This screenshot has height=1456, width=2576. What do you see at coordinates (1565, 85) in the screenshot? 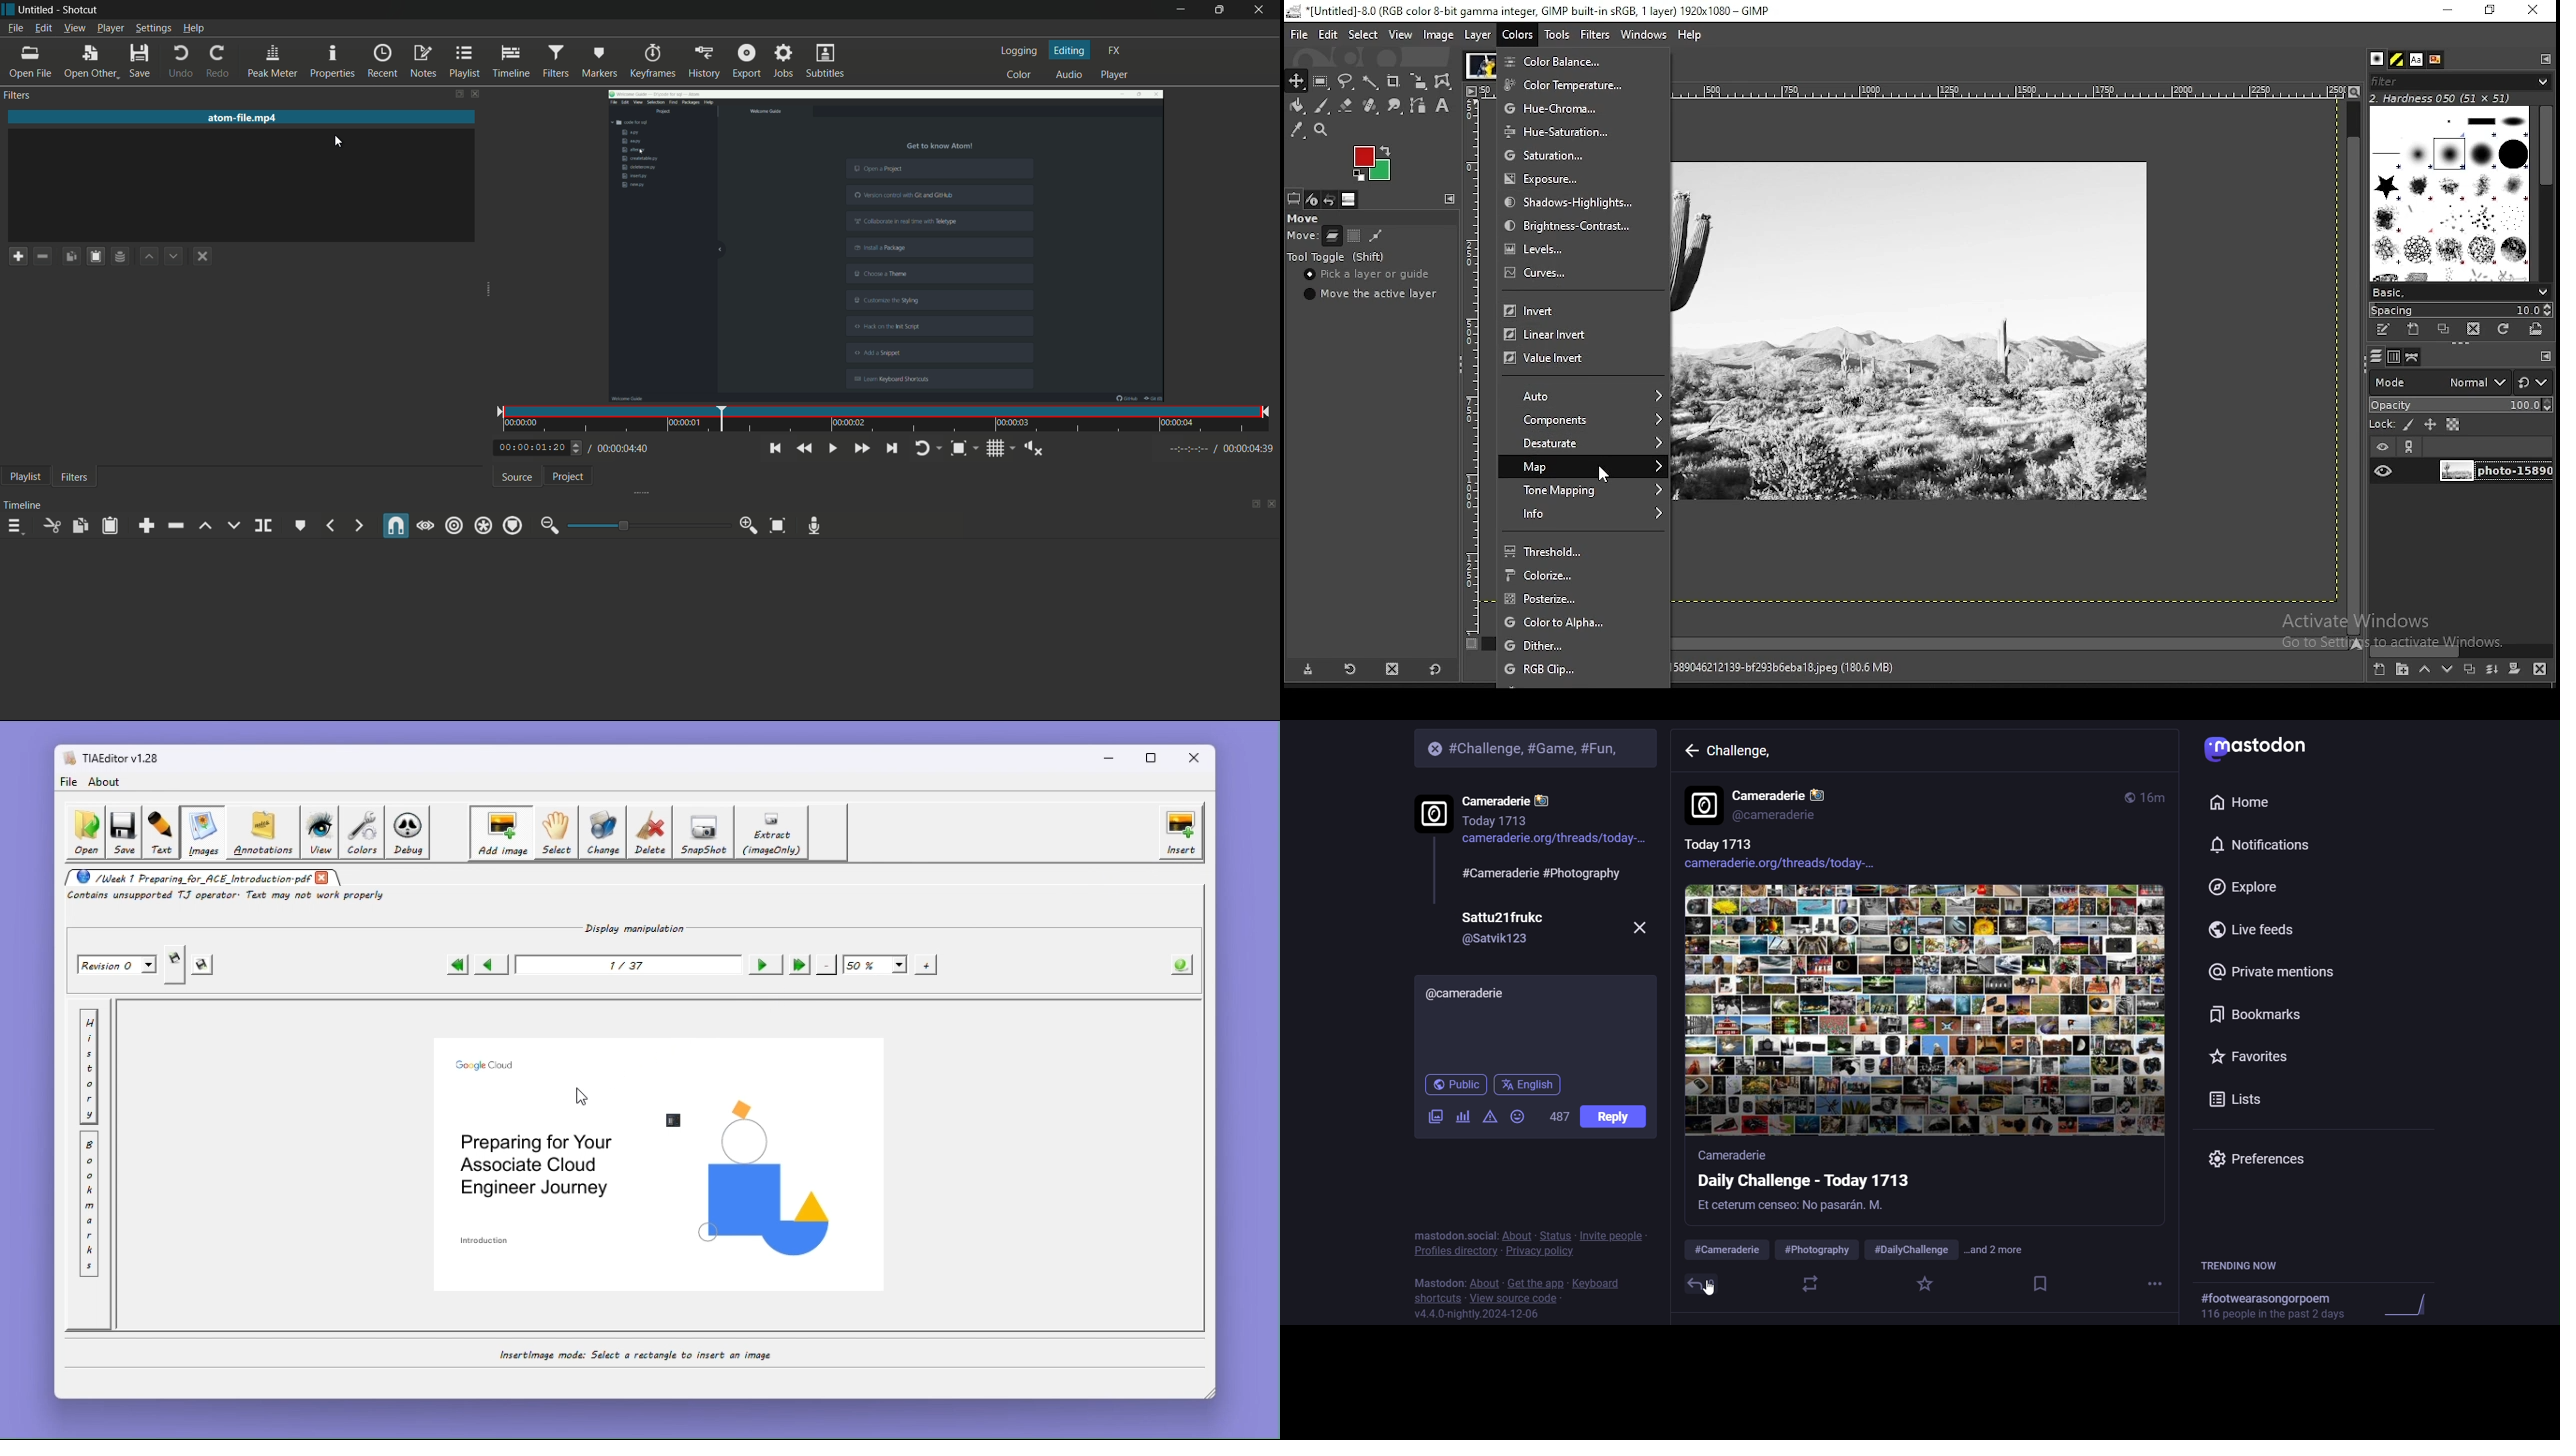
I see `color temperature` at bounding box center [1565, 85].